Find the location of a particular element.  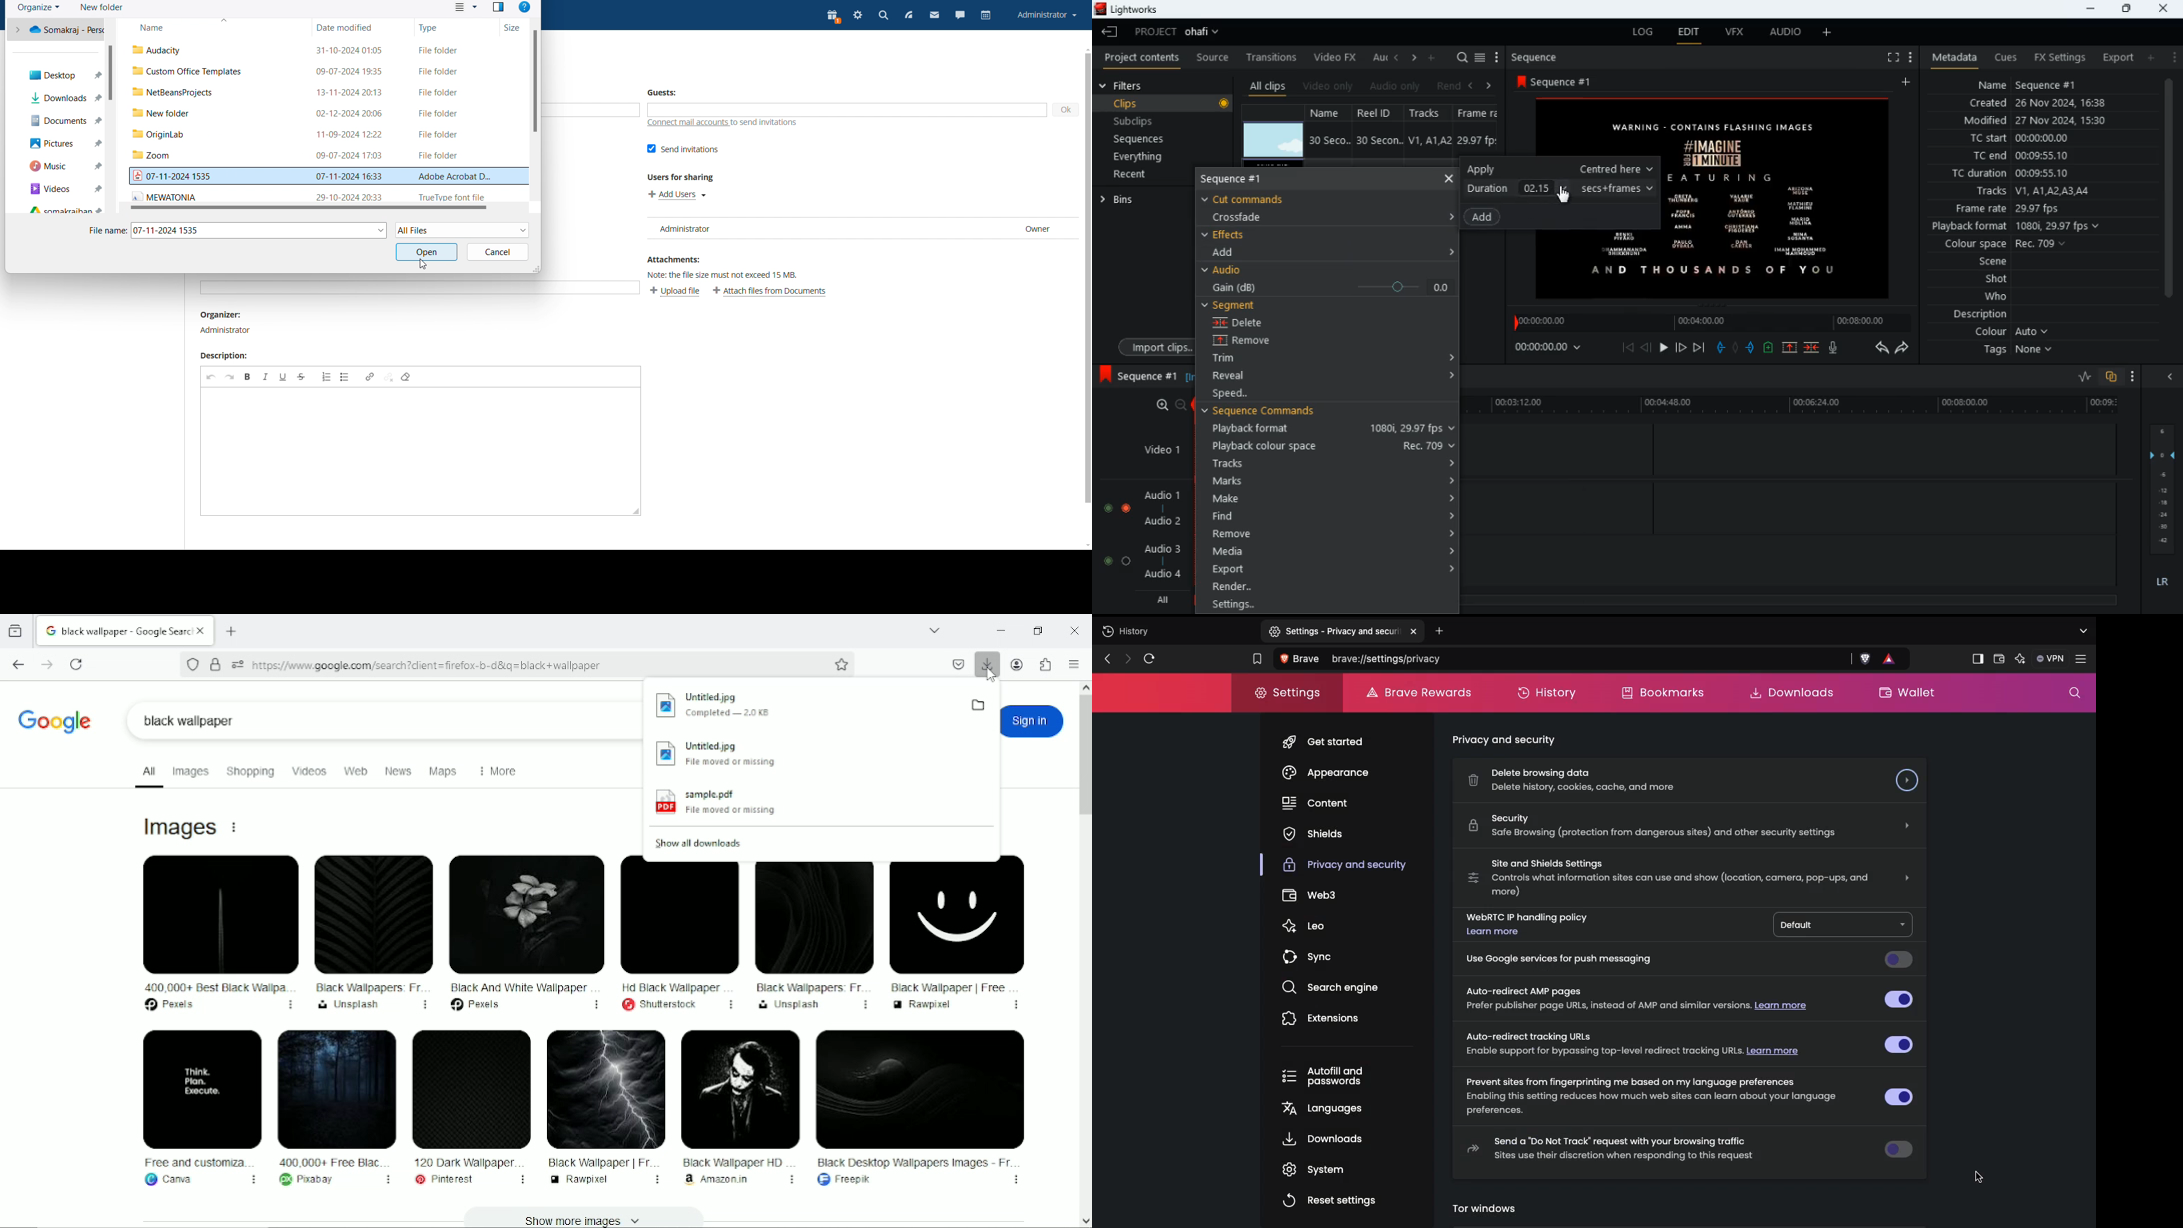

send invitations is located at coordinates (682, 150).